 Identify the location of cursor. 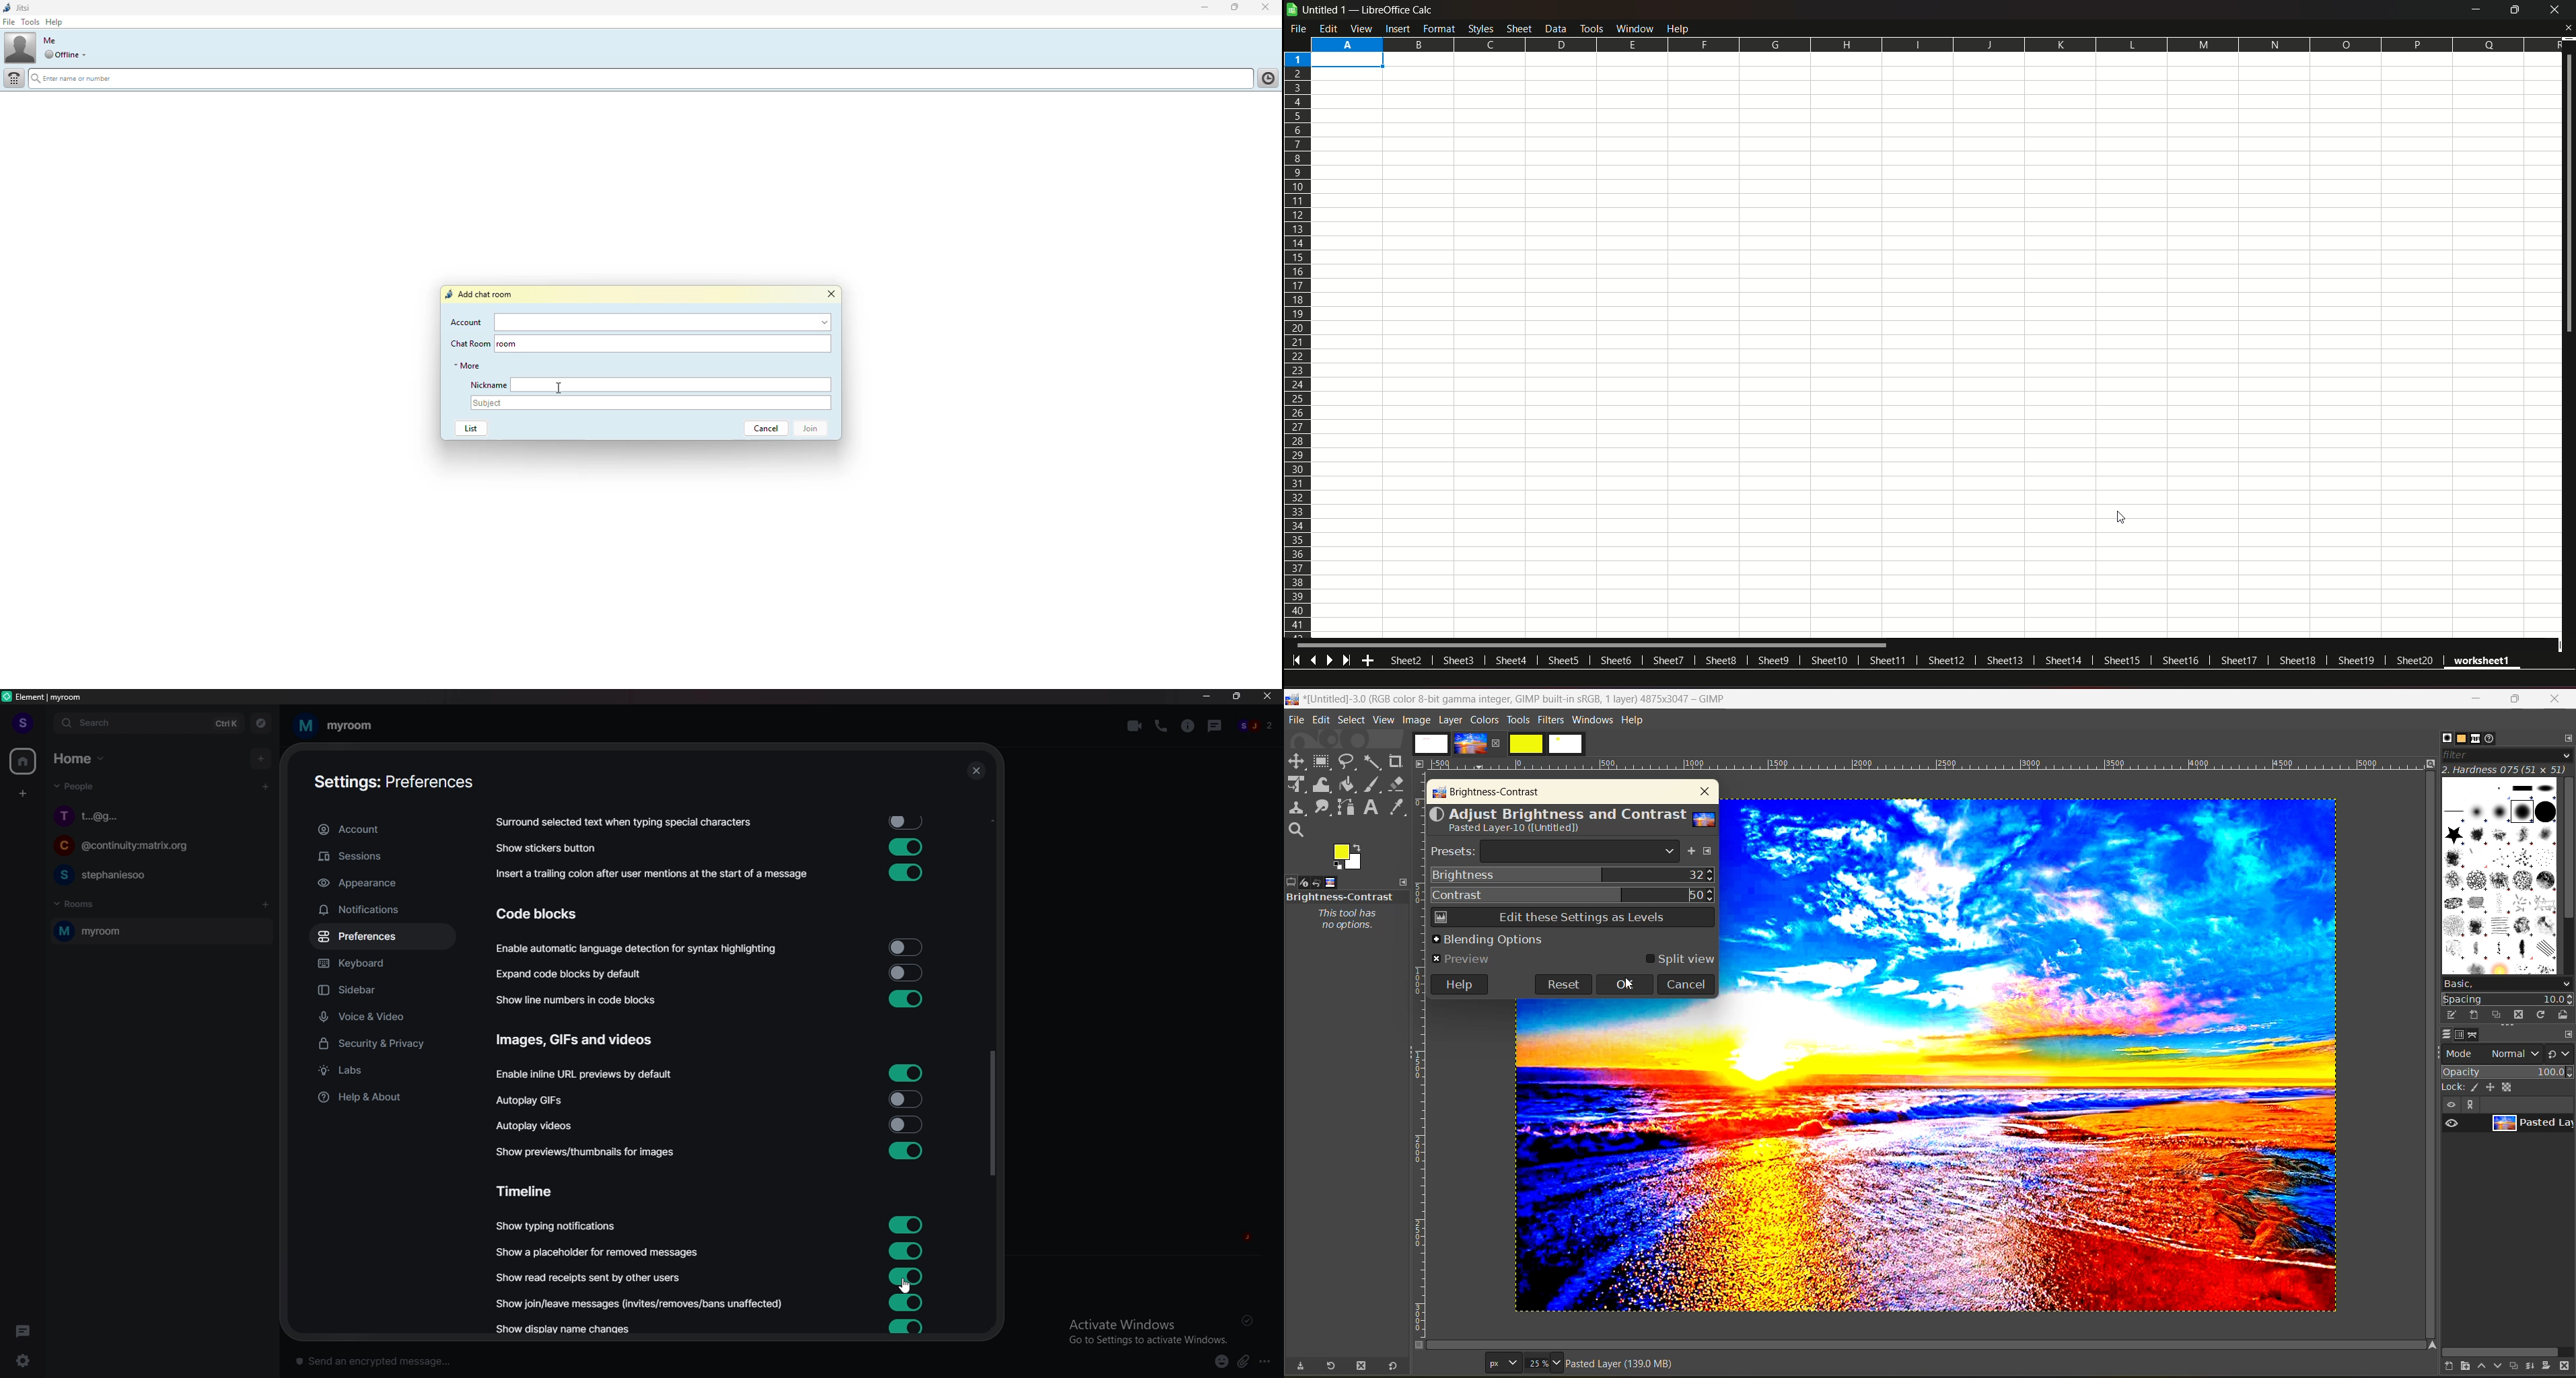
(2122, 519).